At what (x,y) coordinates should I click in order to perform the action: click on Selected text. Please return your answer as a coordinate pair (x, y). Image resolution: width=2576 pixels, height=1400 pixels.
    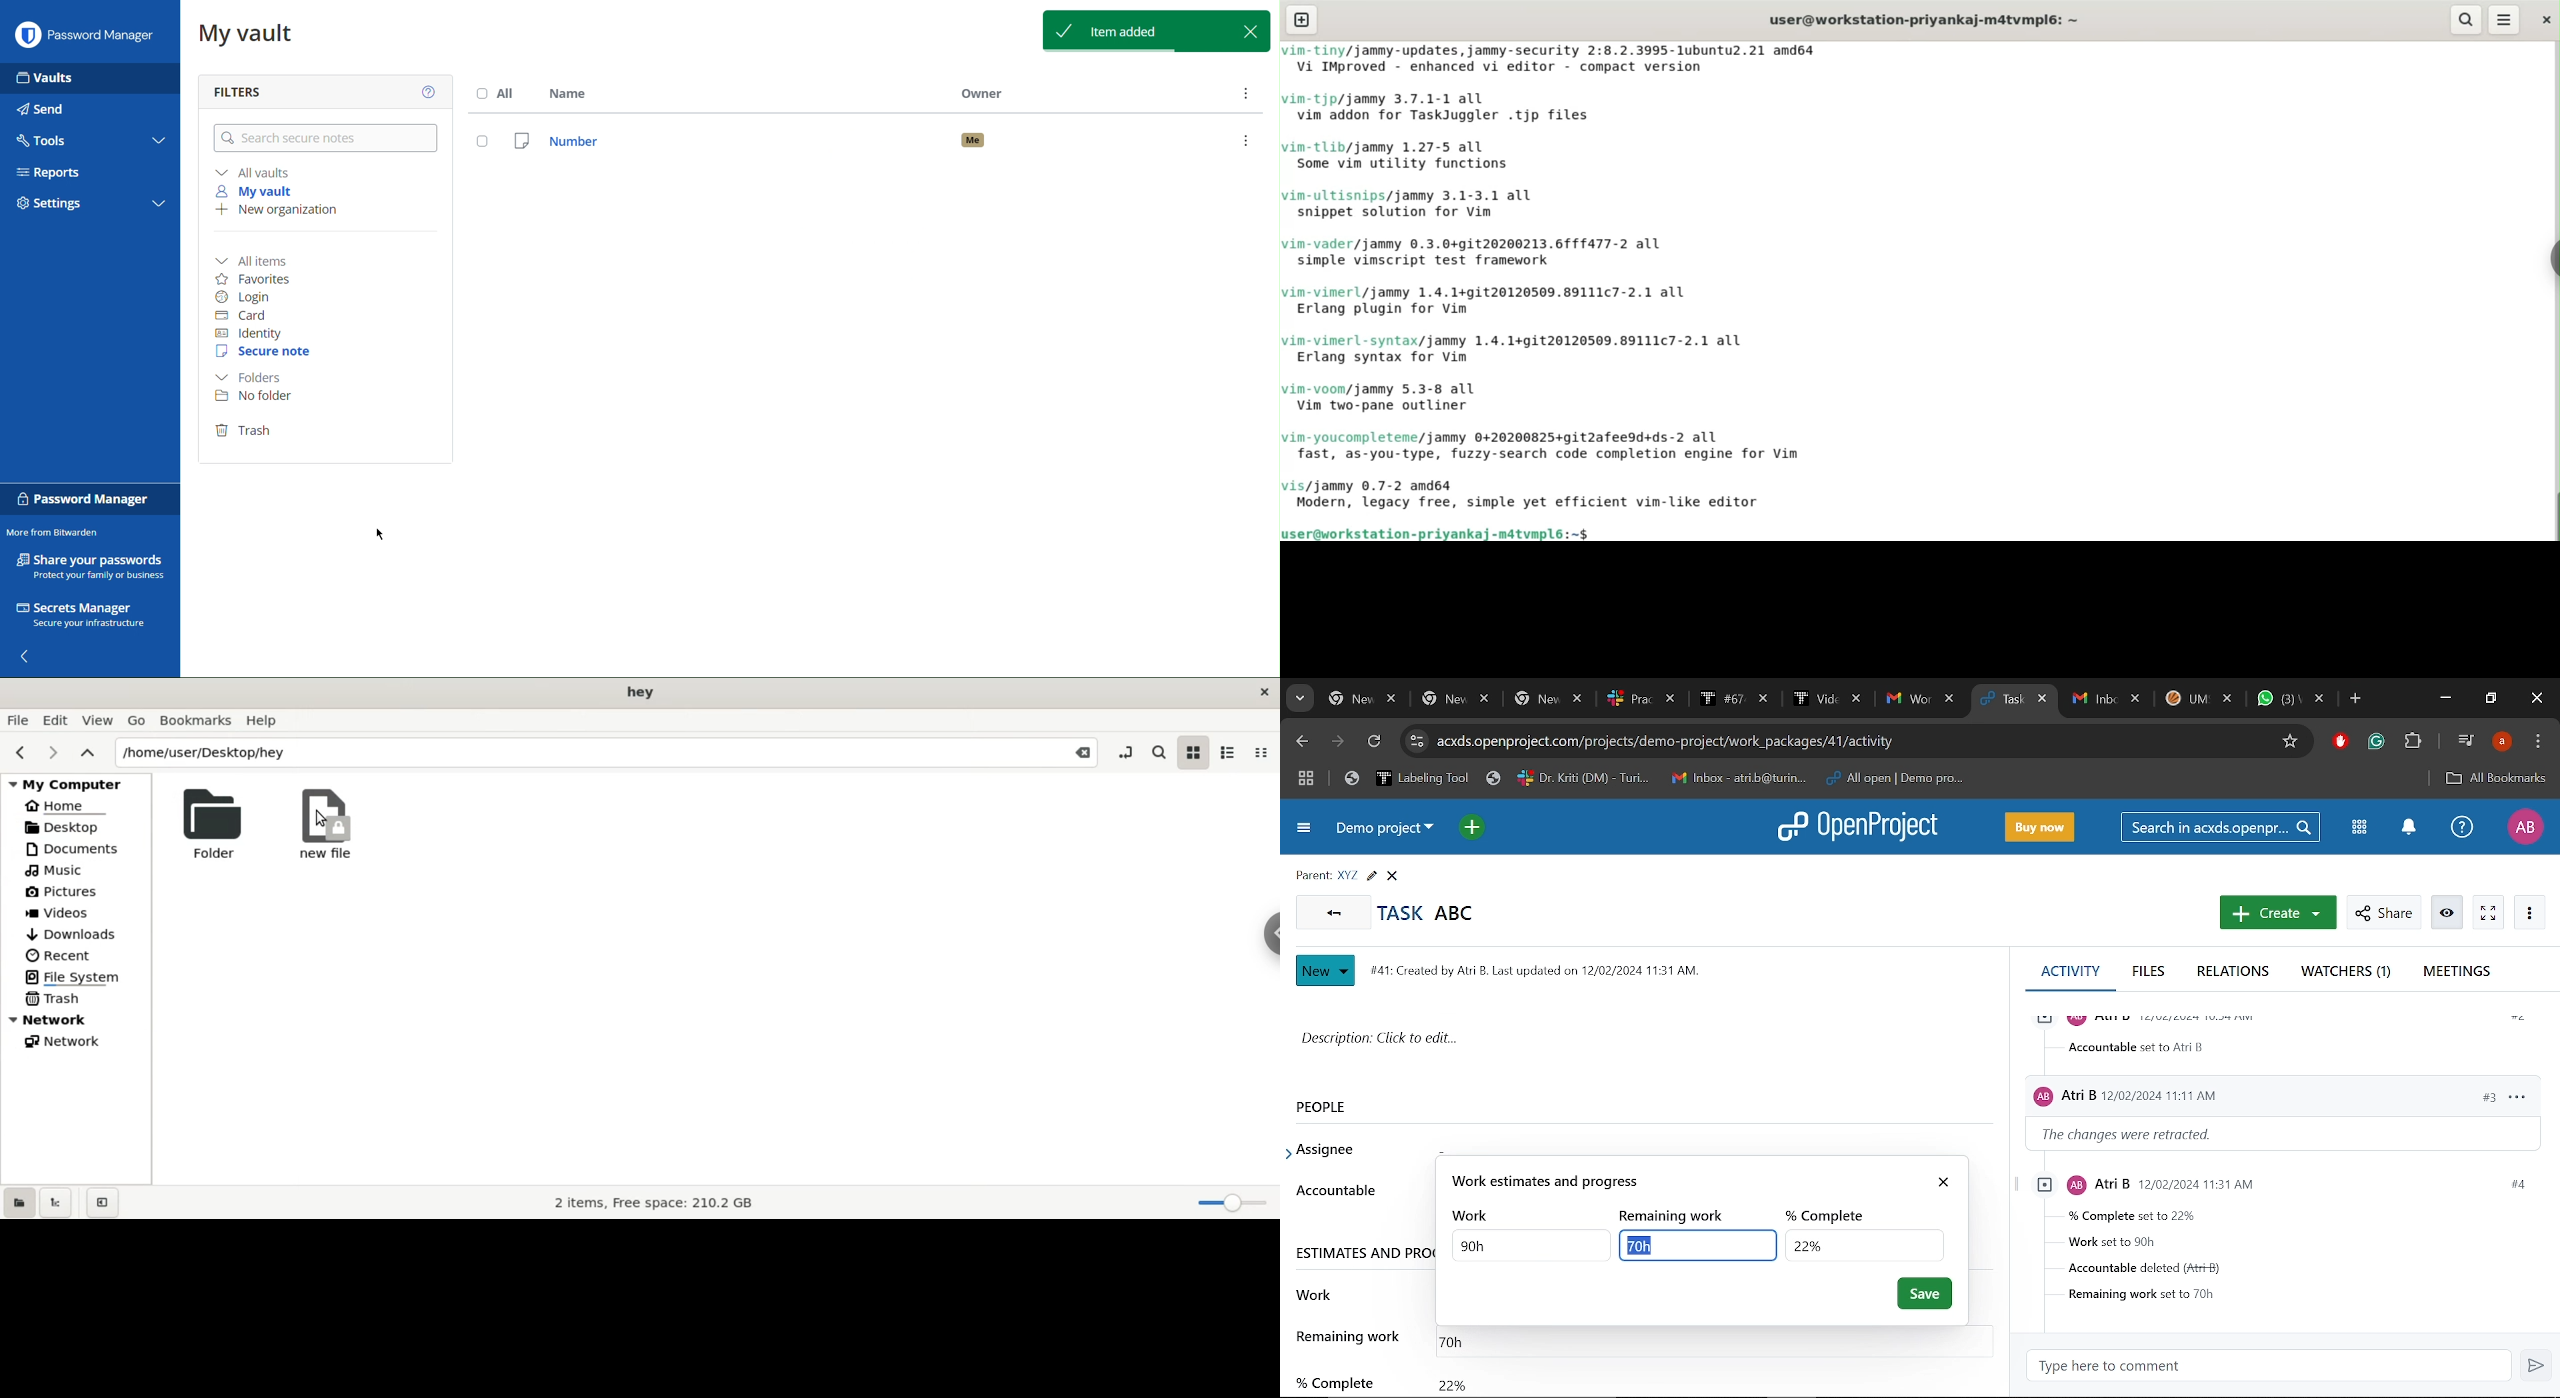
    Looking at the image, I should click on (1695, 1244).